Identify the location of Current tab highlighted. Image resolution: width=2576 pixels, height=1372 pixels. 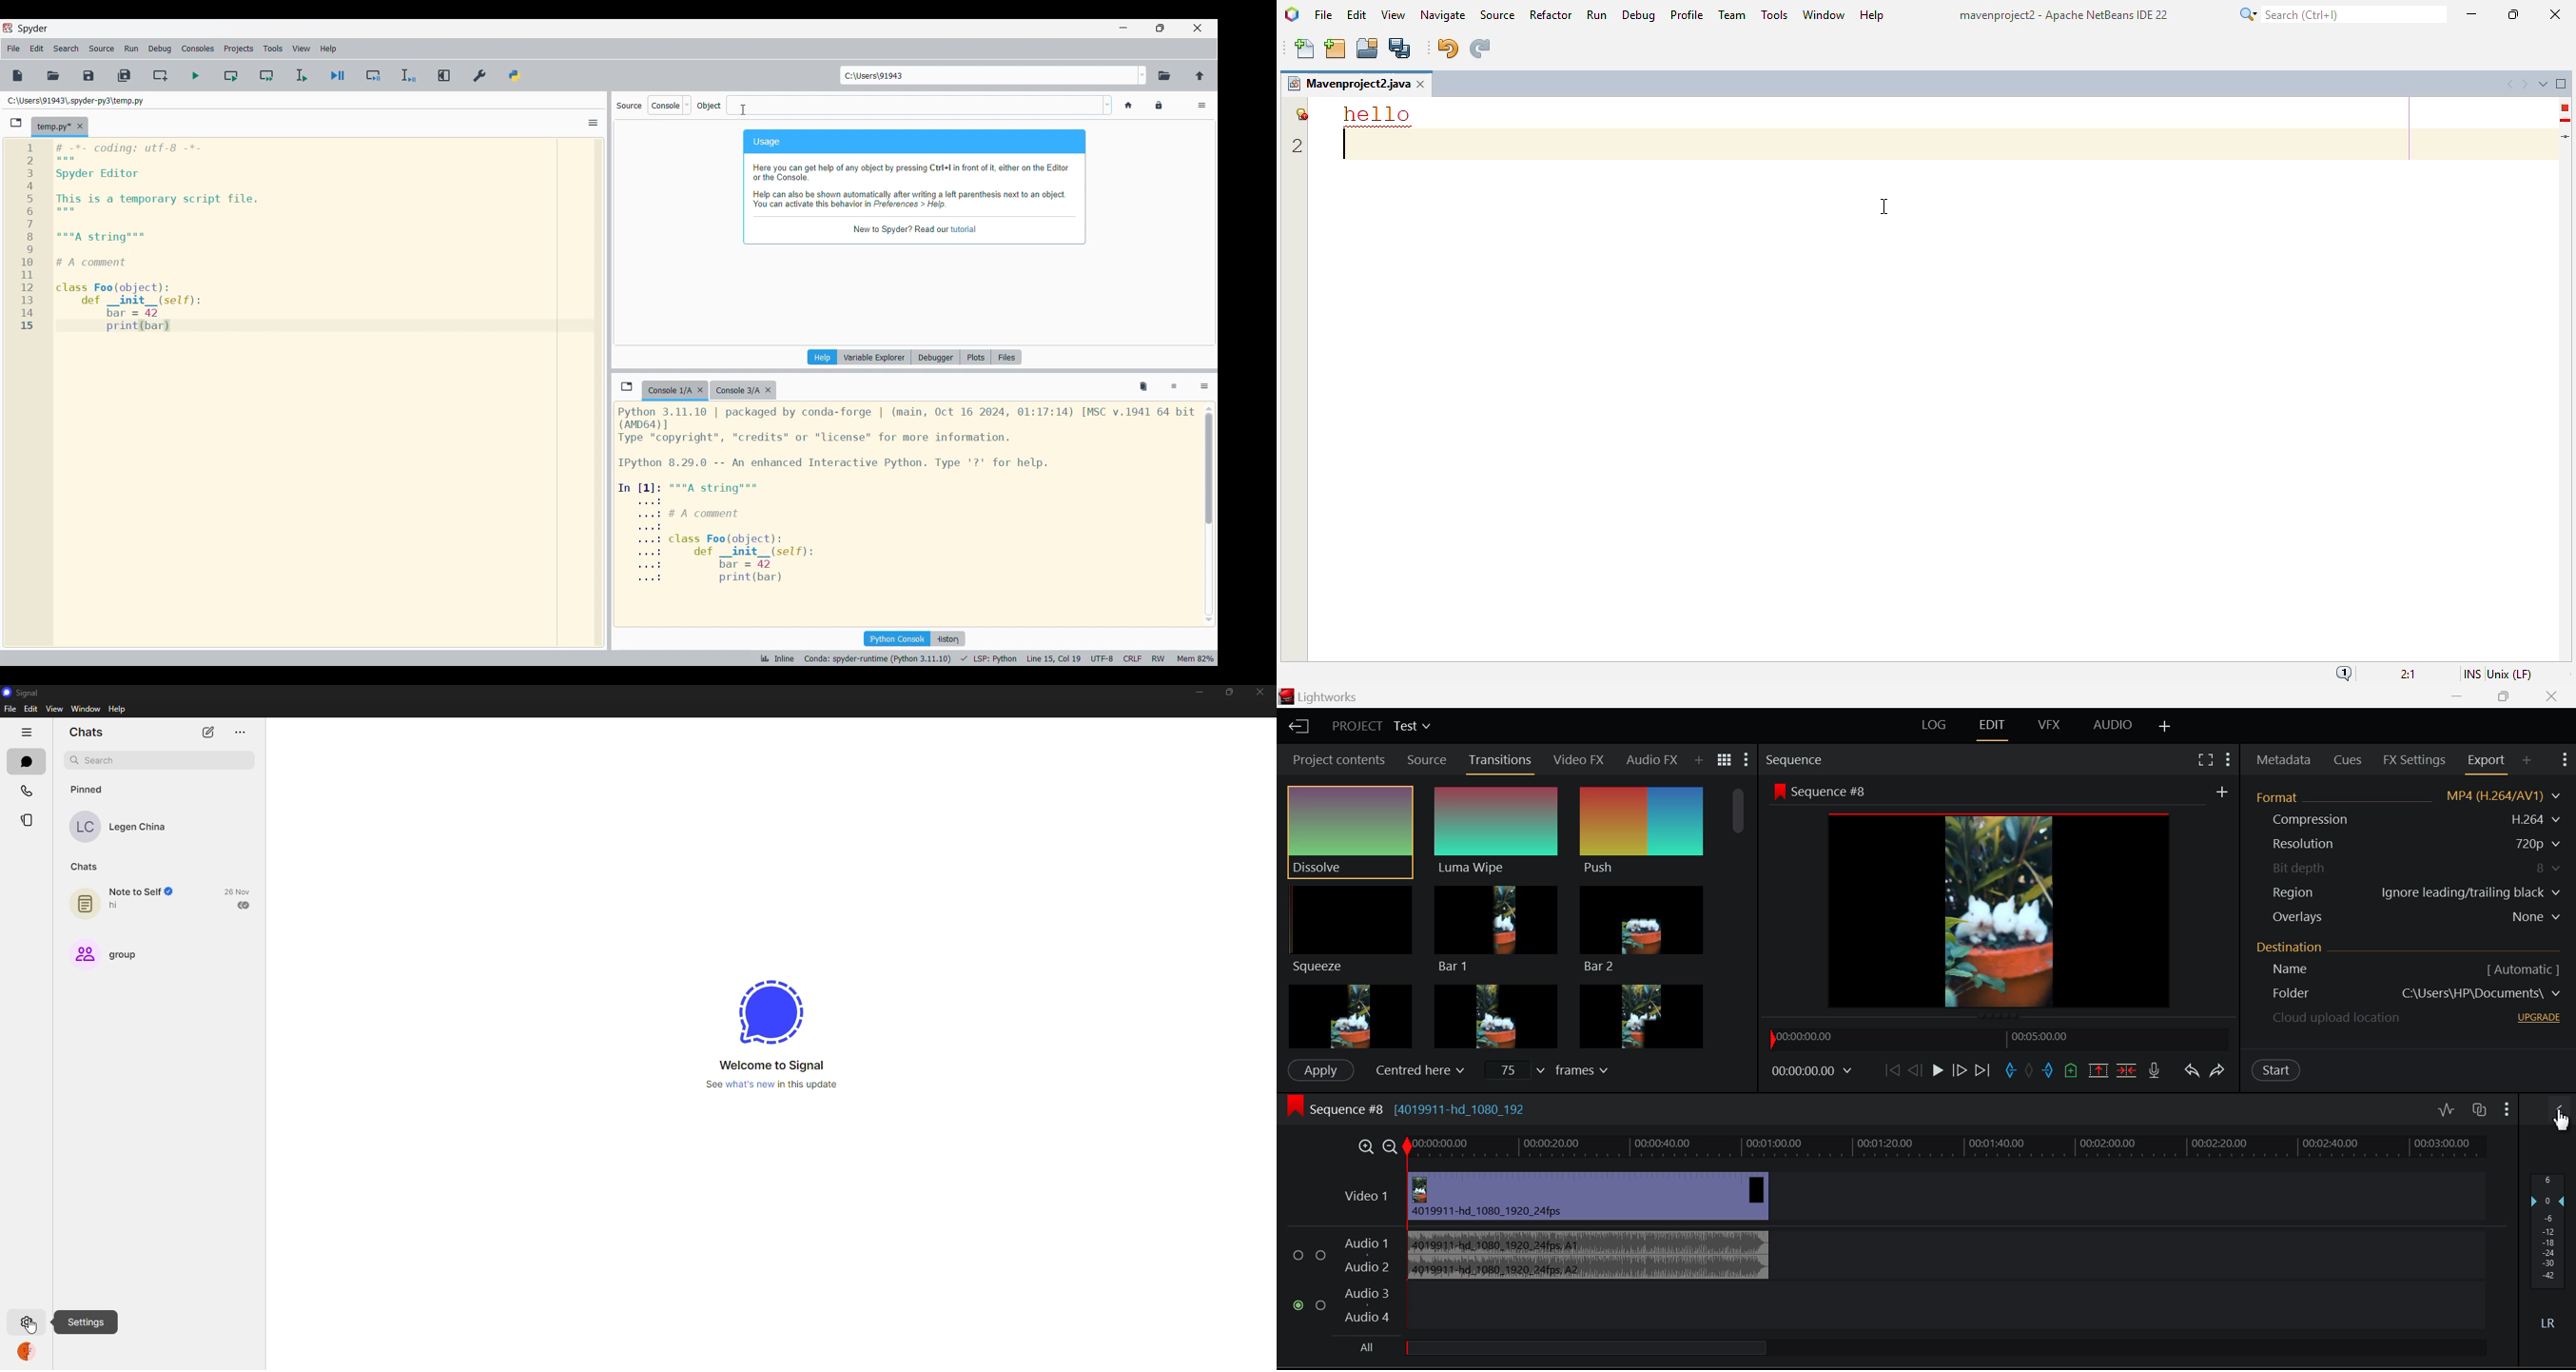
(668, 391).